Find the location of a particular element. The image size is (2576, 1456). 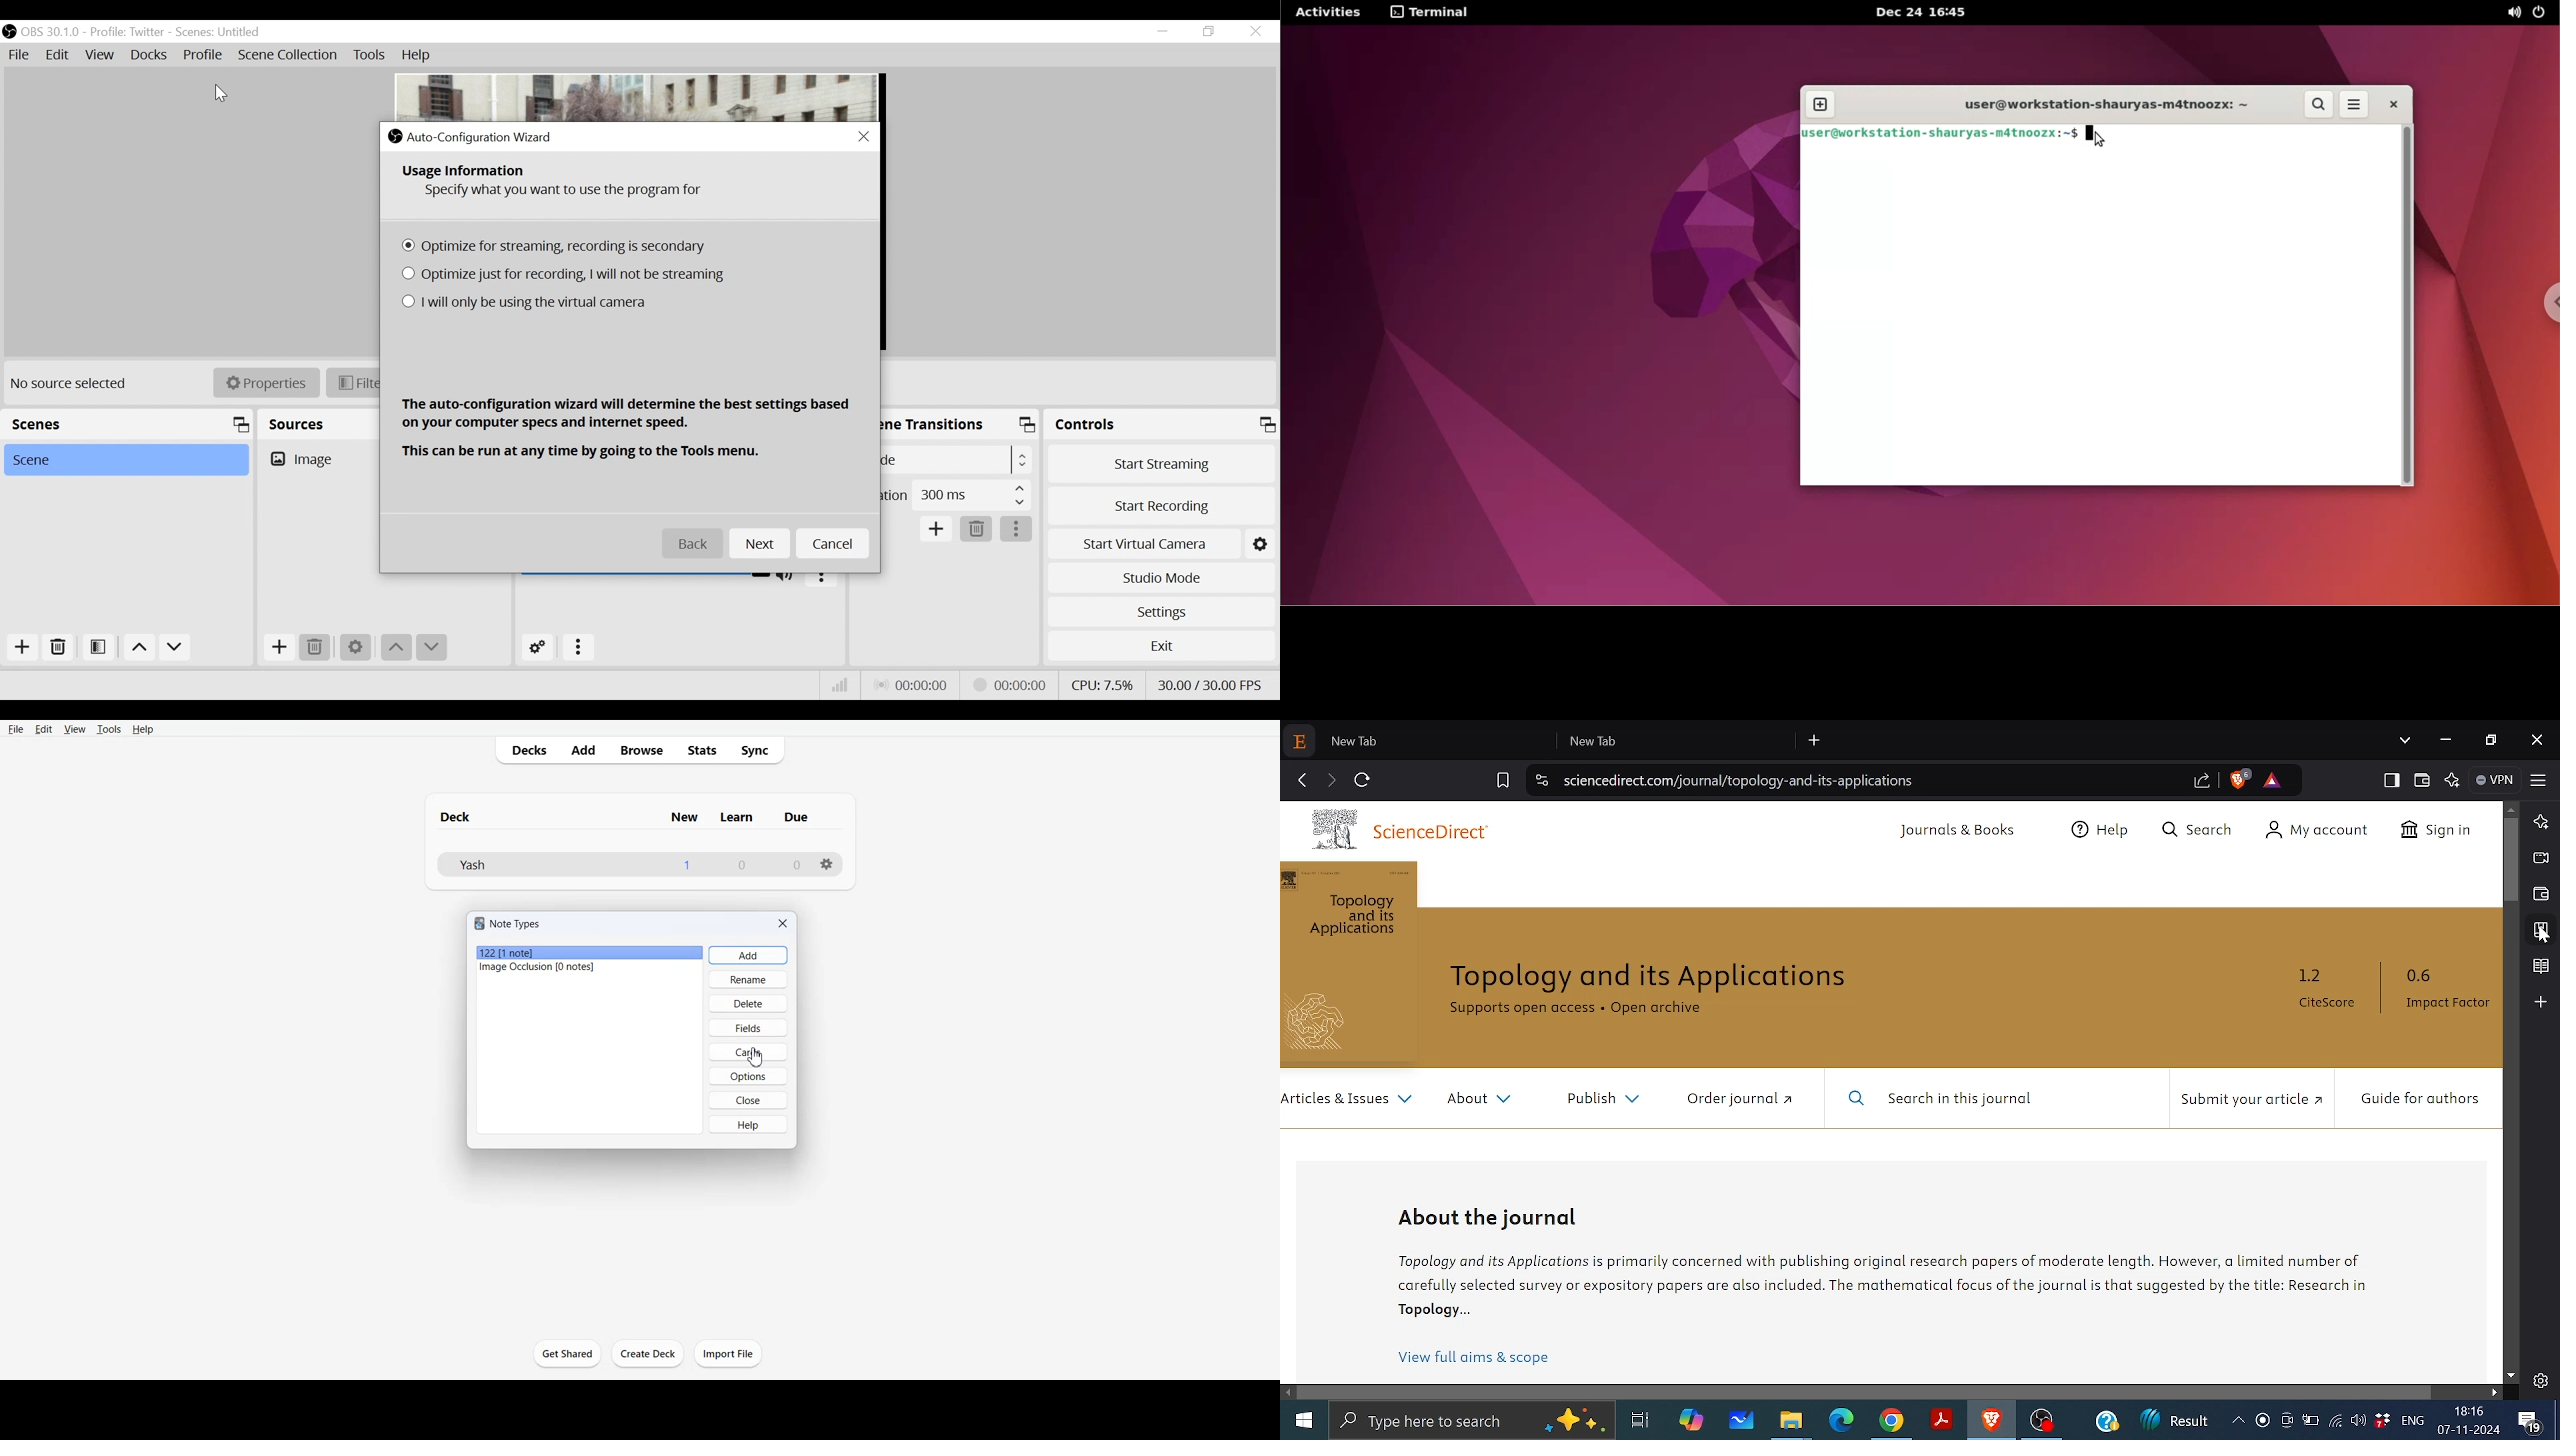

Stats is located at coordinates (702, 750).